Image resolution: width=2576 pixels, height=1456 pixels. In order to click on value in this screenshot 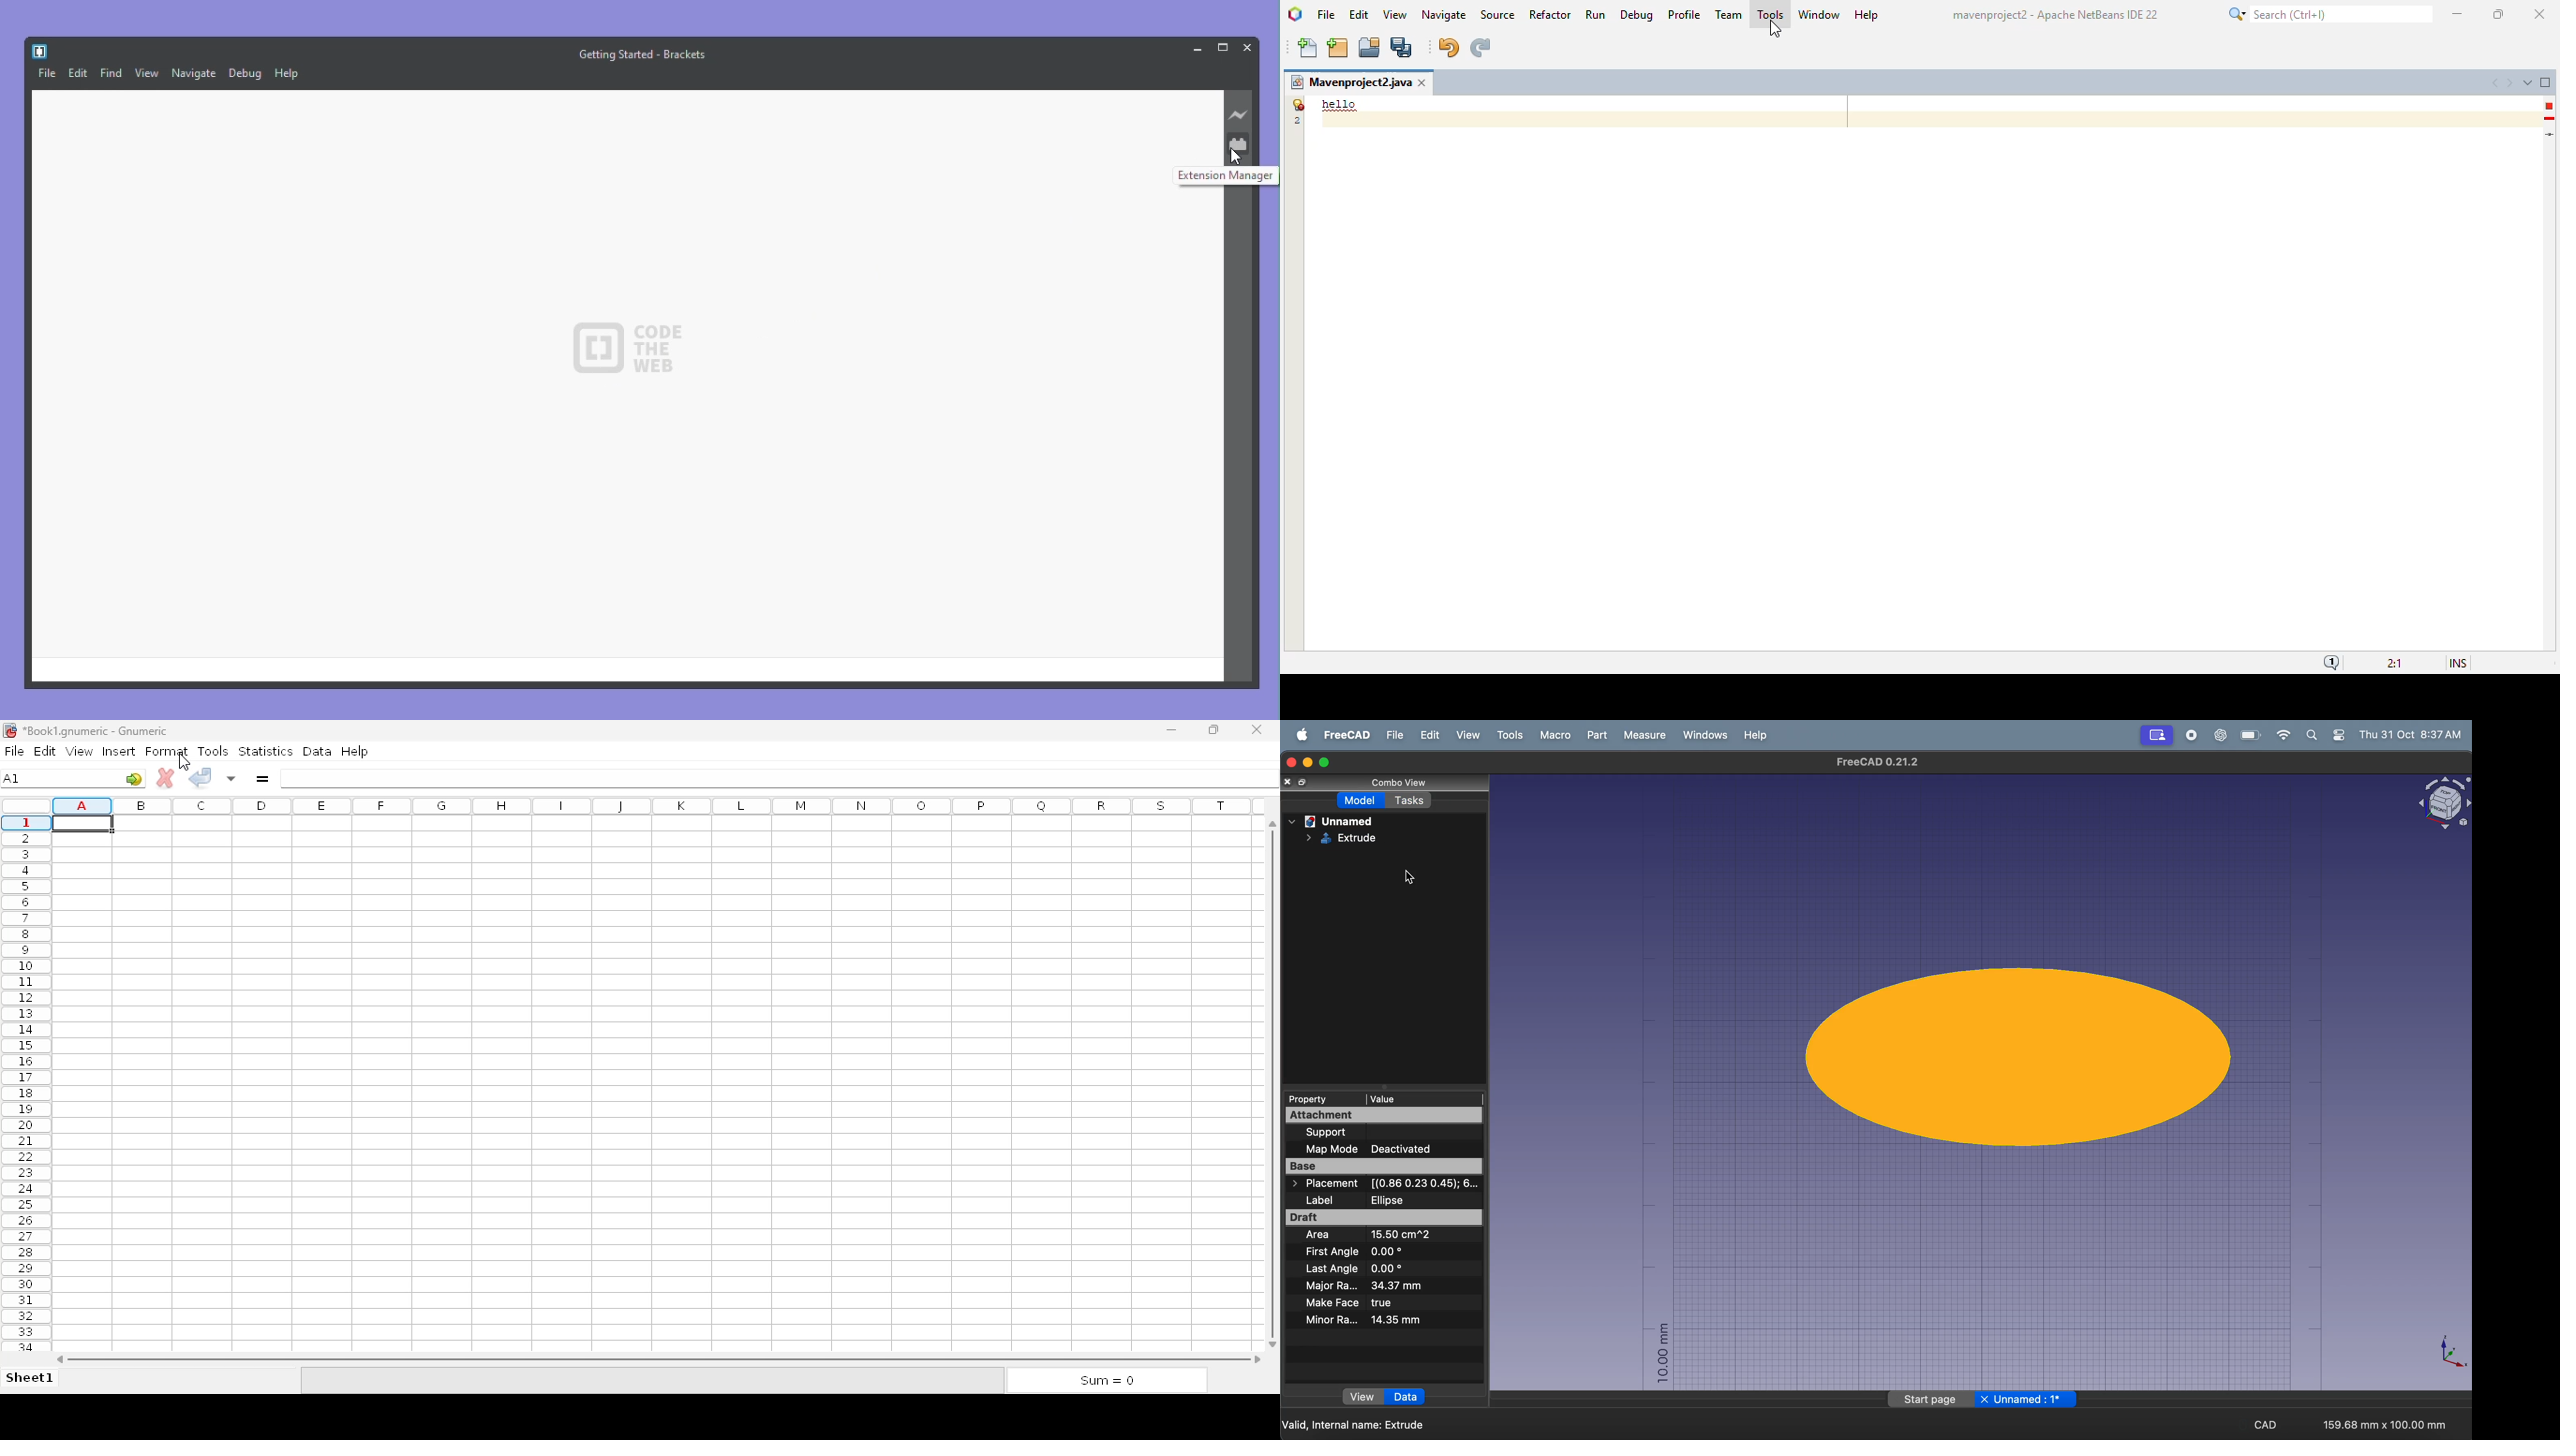, I will do `click(1420, 1097)`.